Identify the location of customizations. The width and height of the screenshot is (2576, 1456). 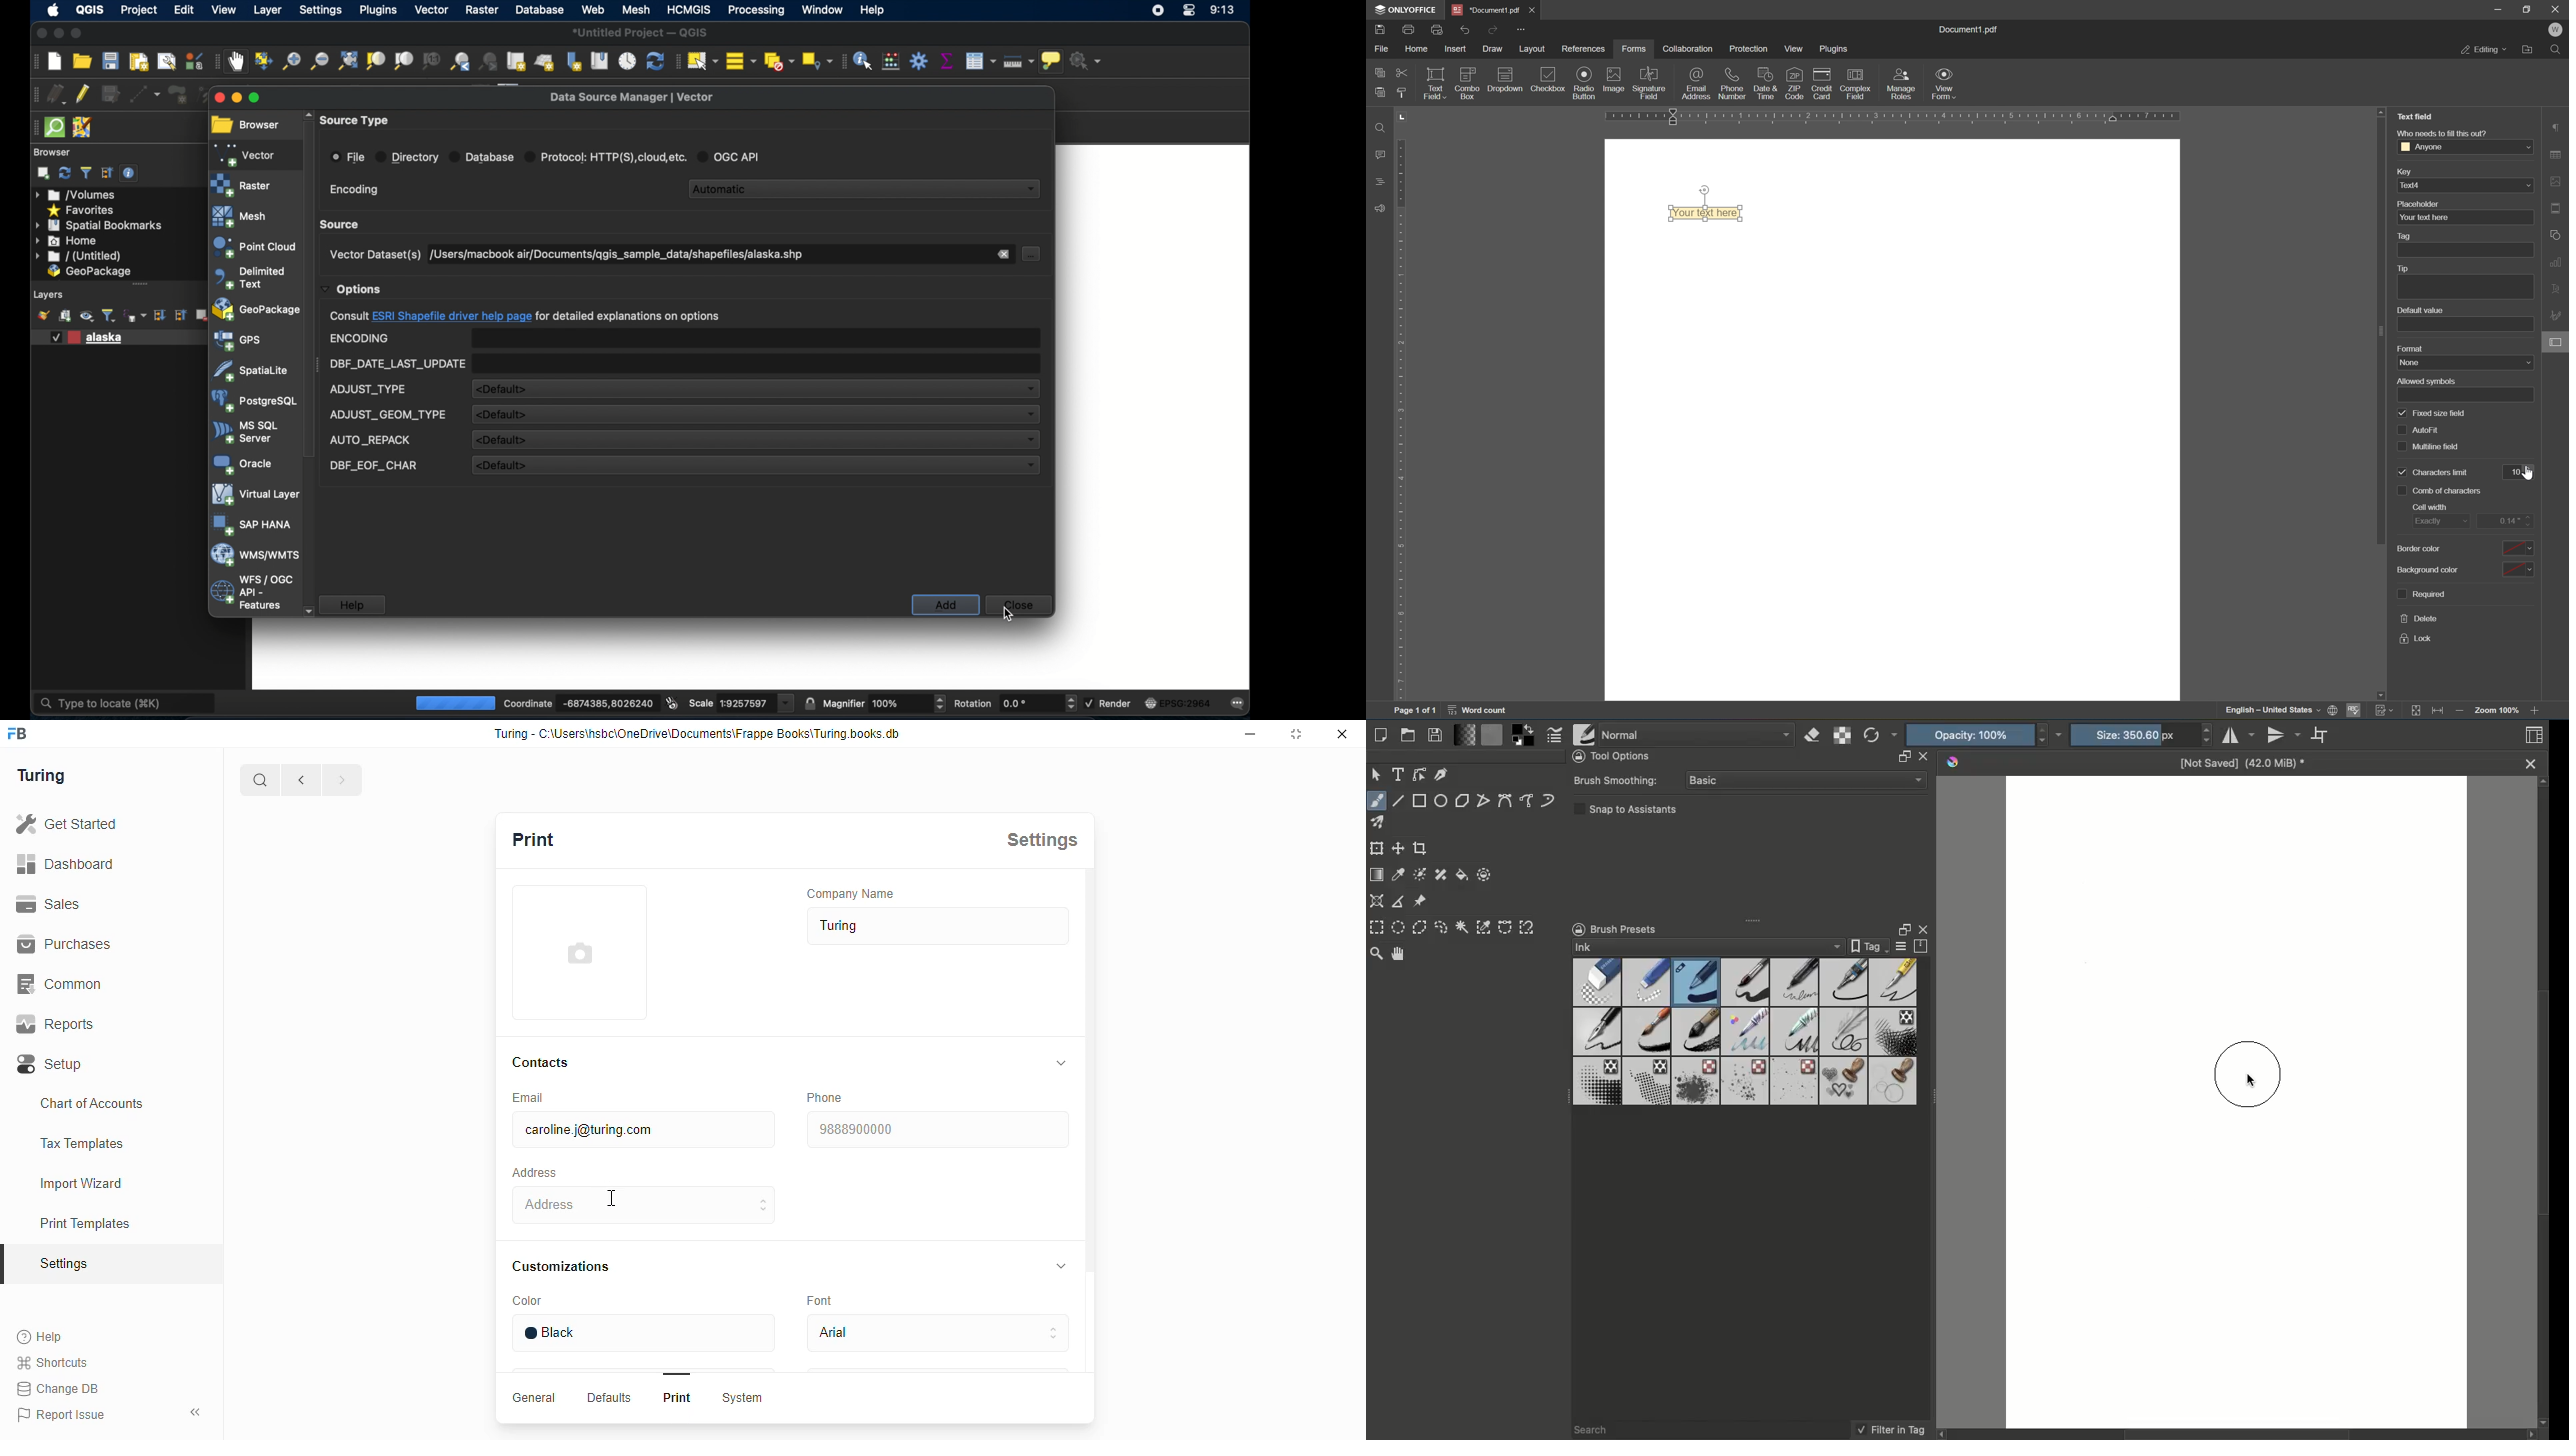
(560, 1267).